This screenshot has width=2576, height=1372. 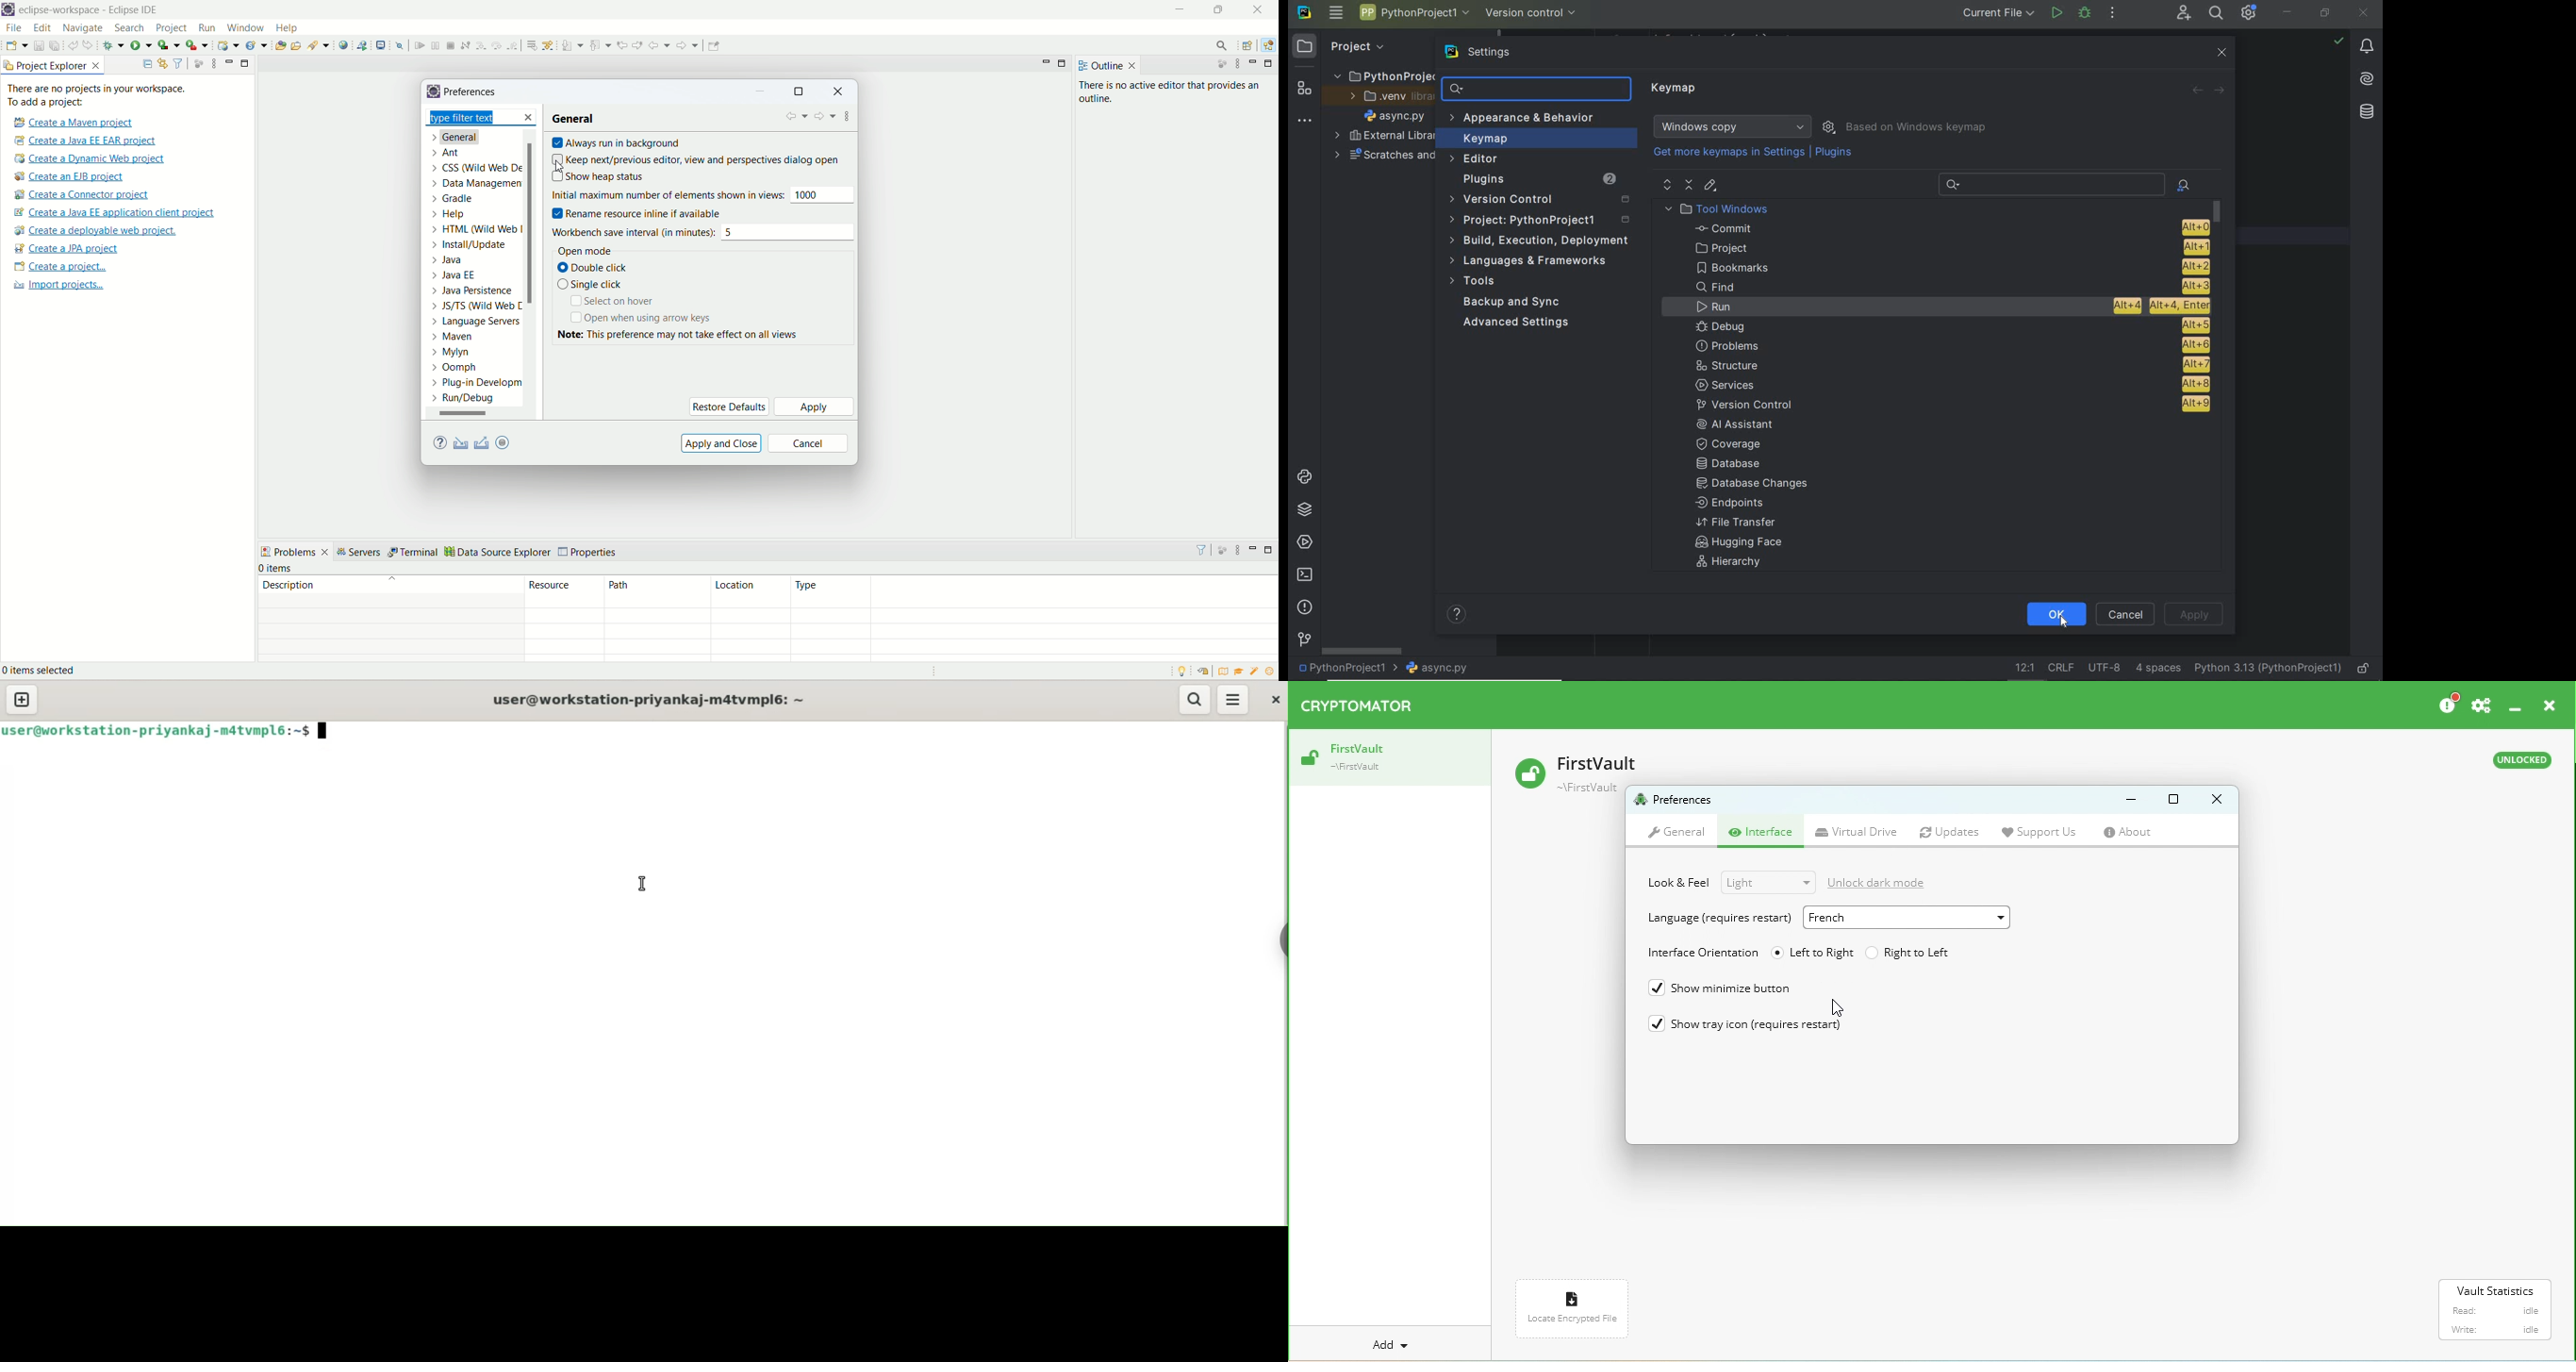 What do you see at coordinates (1730, 989) in the screenshot?
I see `Show minimize button` at bounding box center [1730, 989].